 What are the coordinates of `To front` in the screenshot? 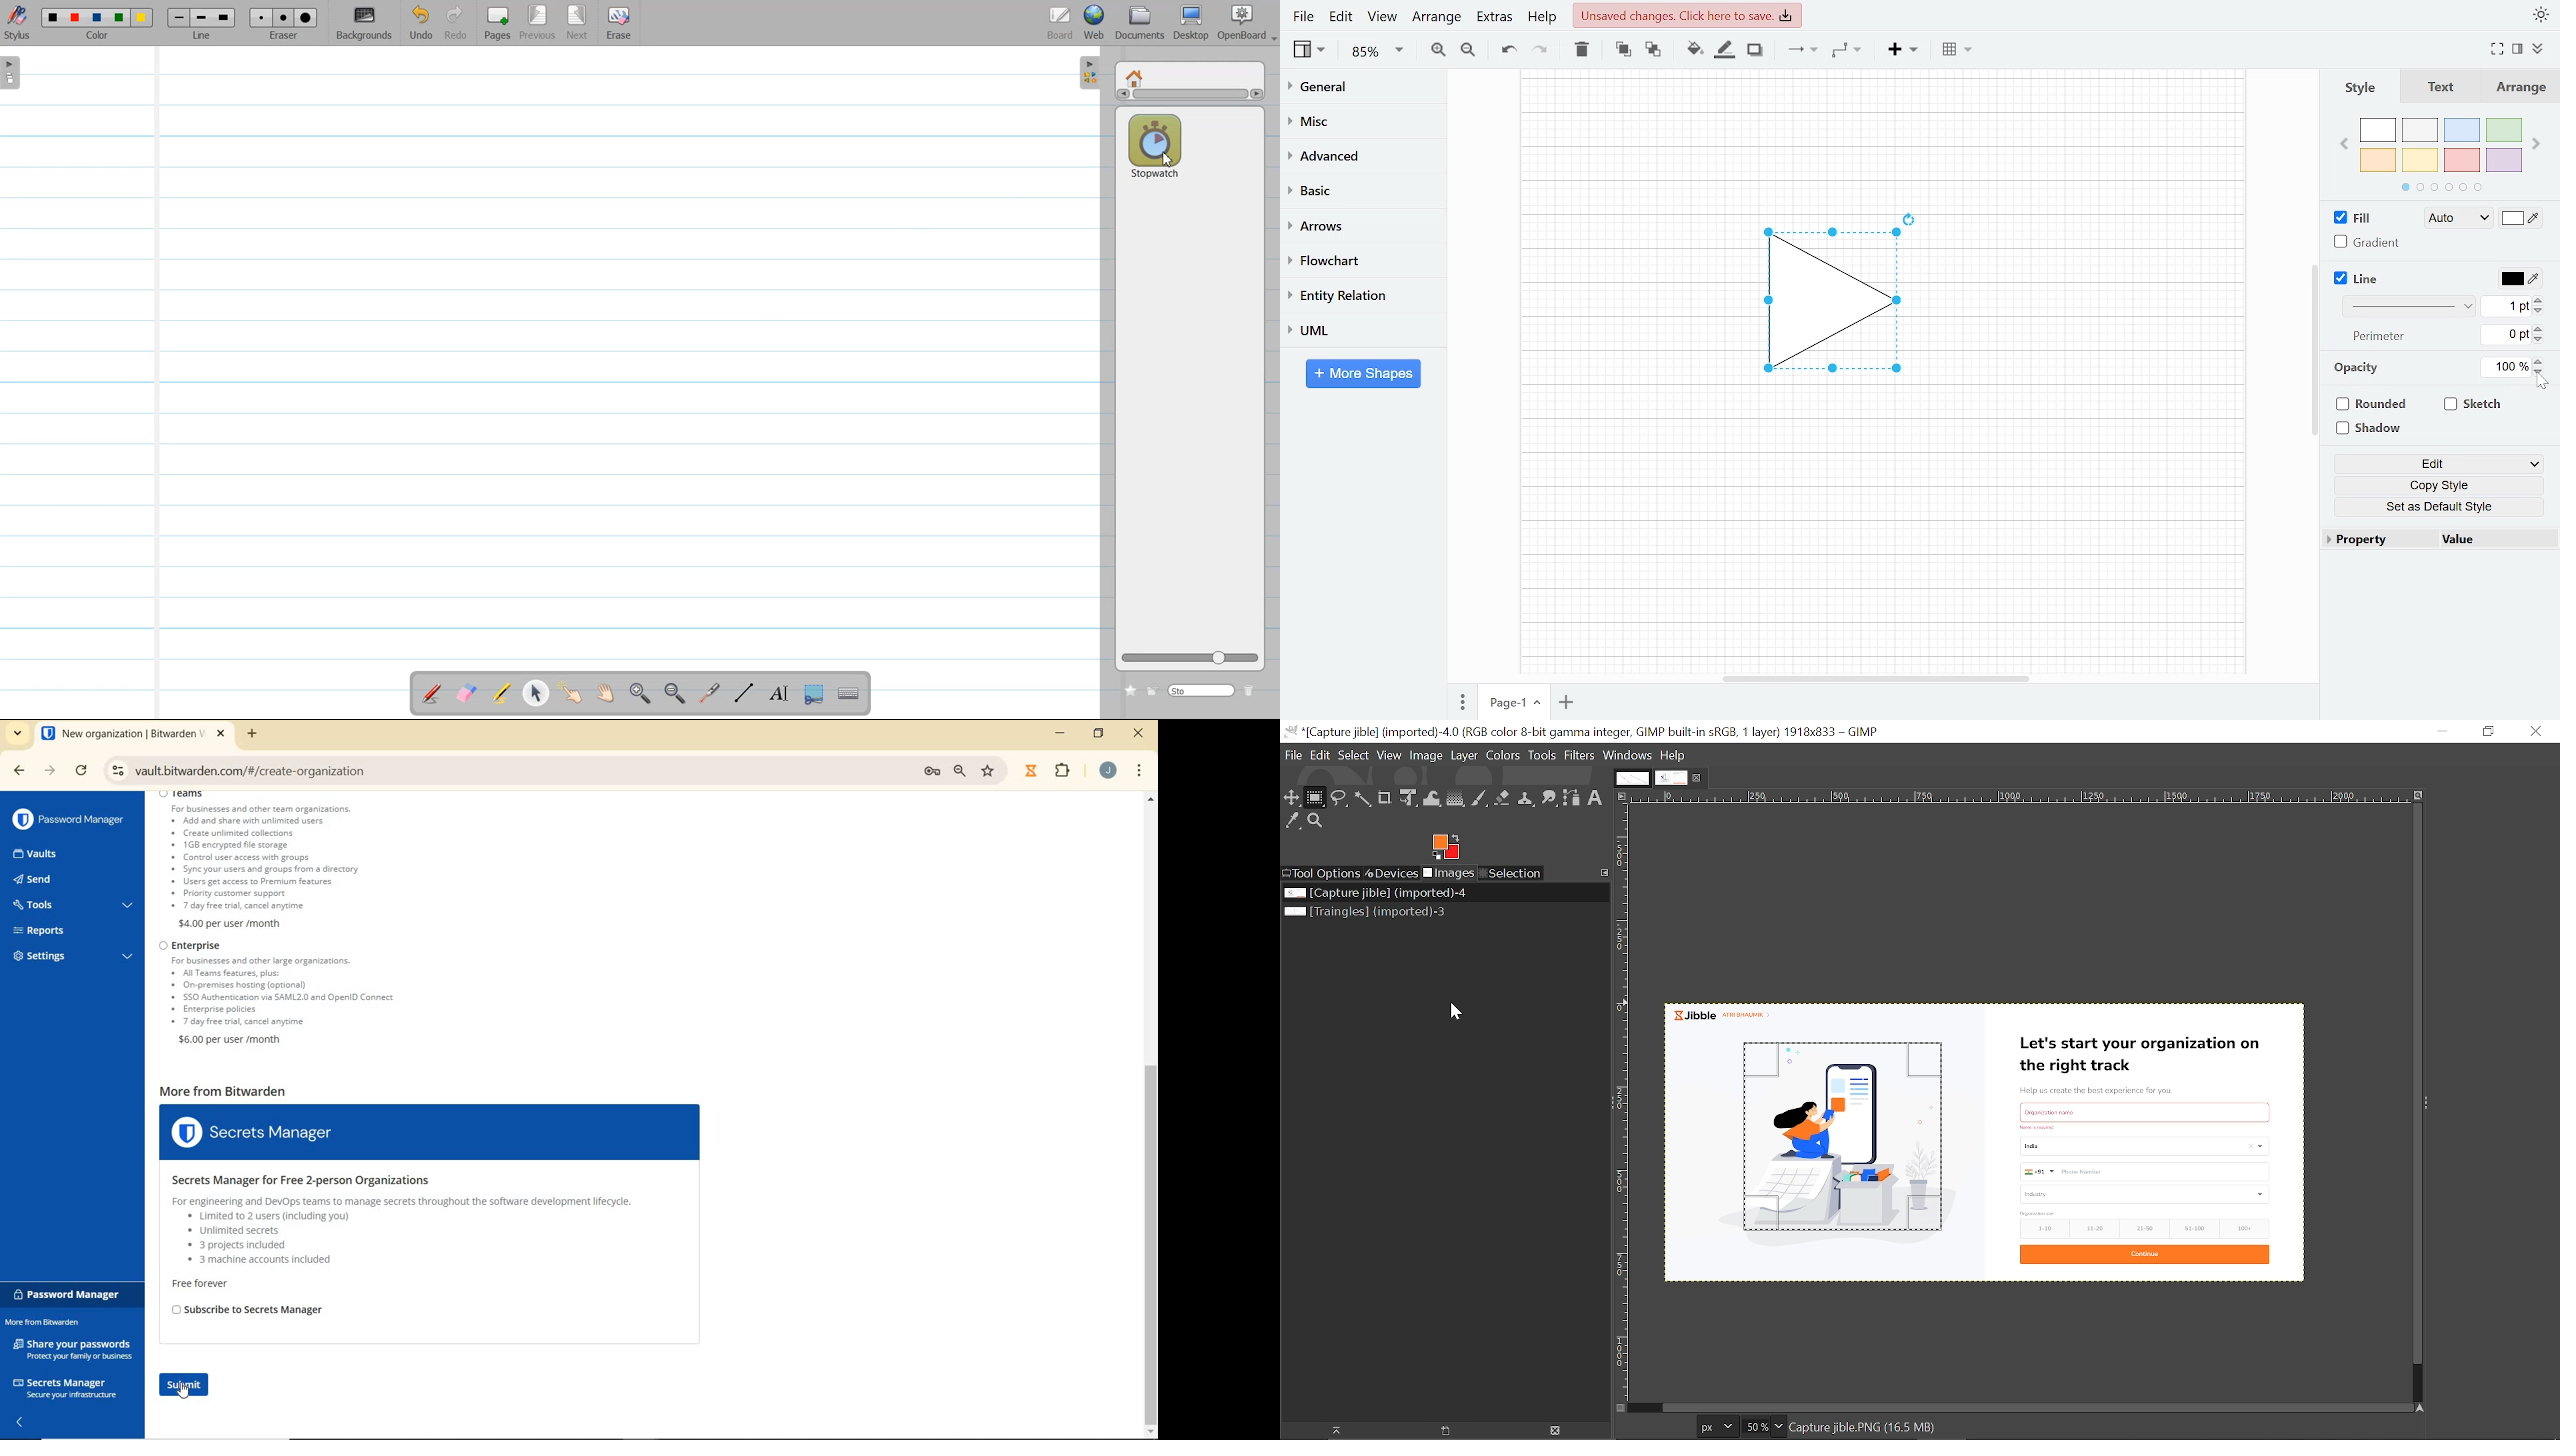 It's located at (1623, 49).